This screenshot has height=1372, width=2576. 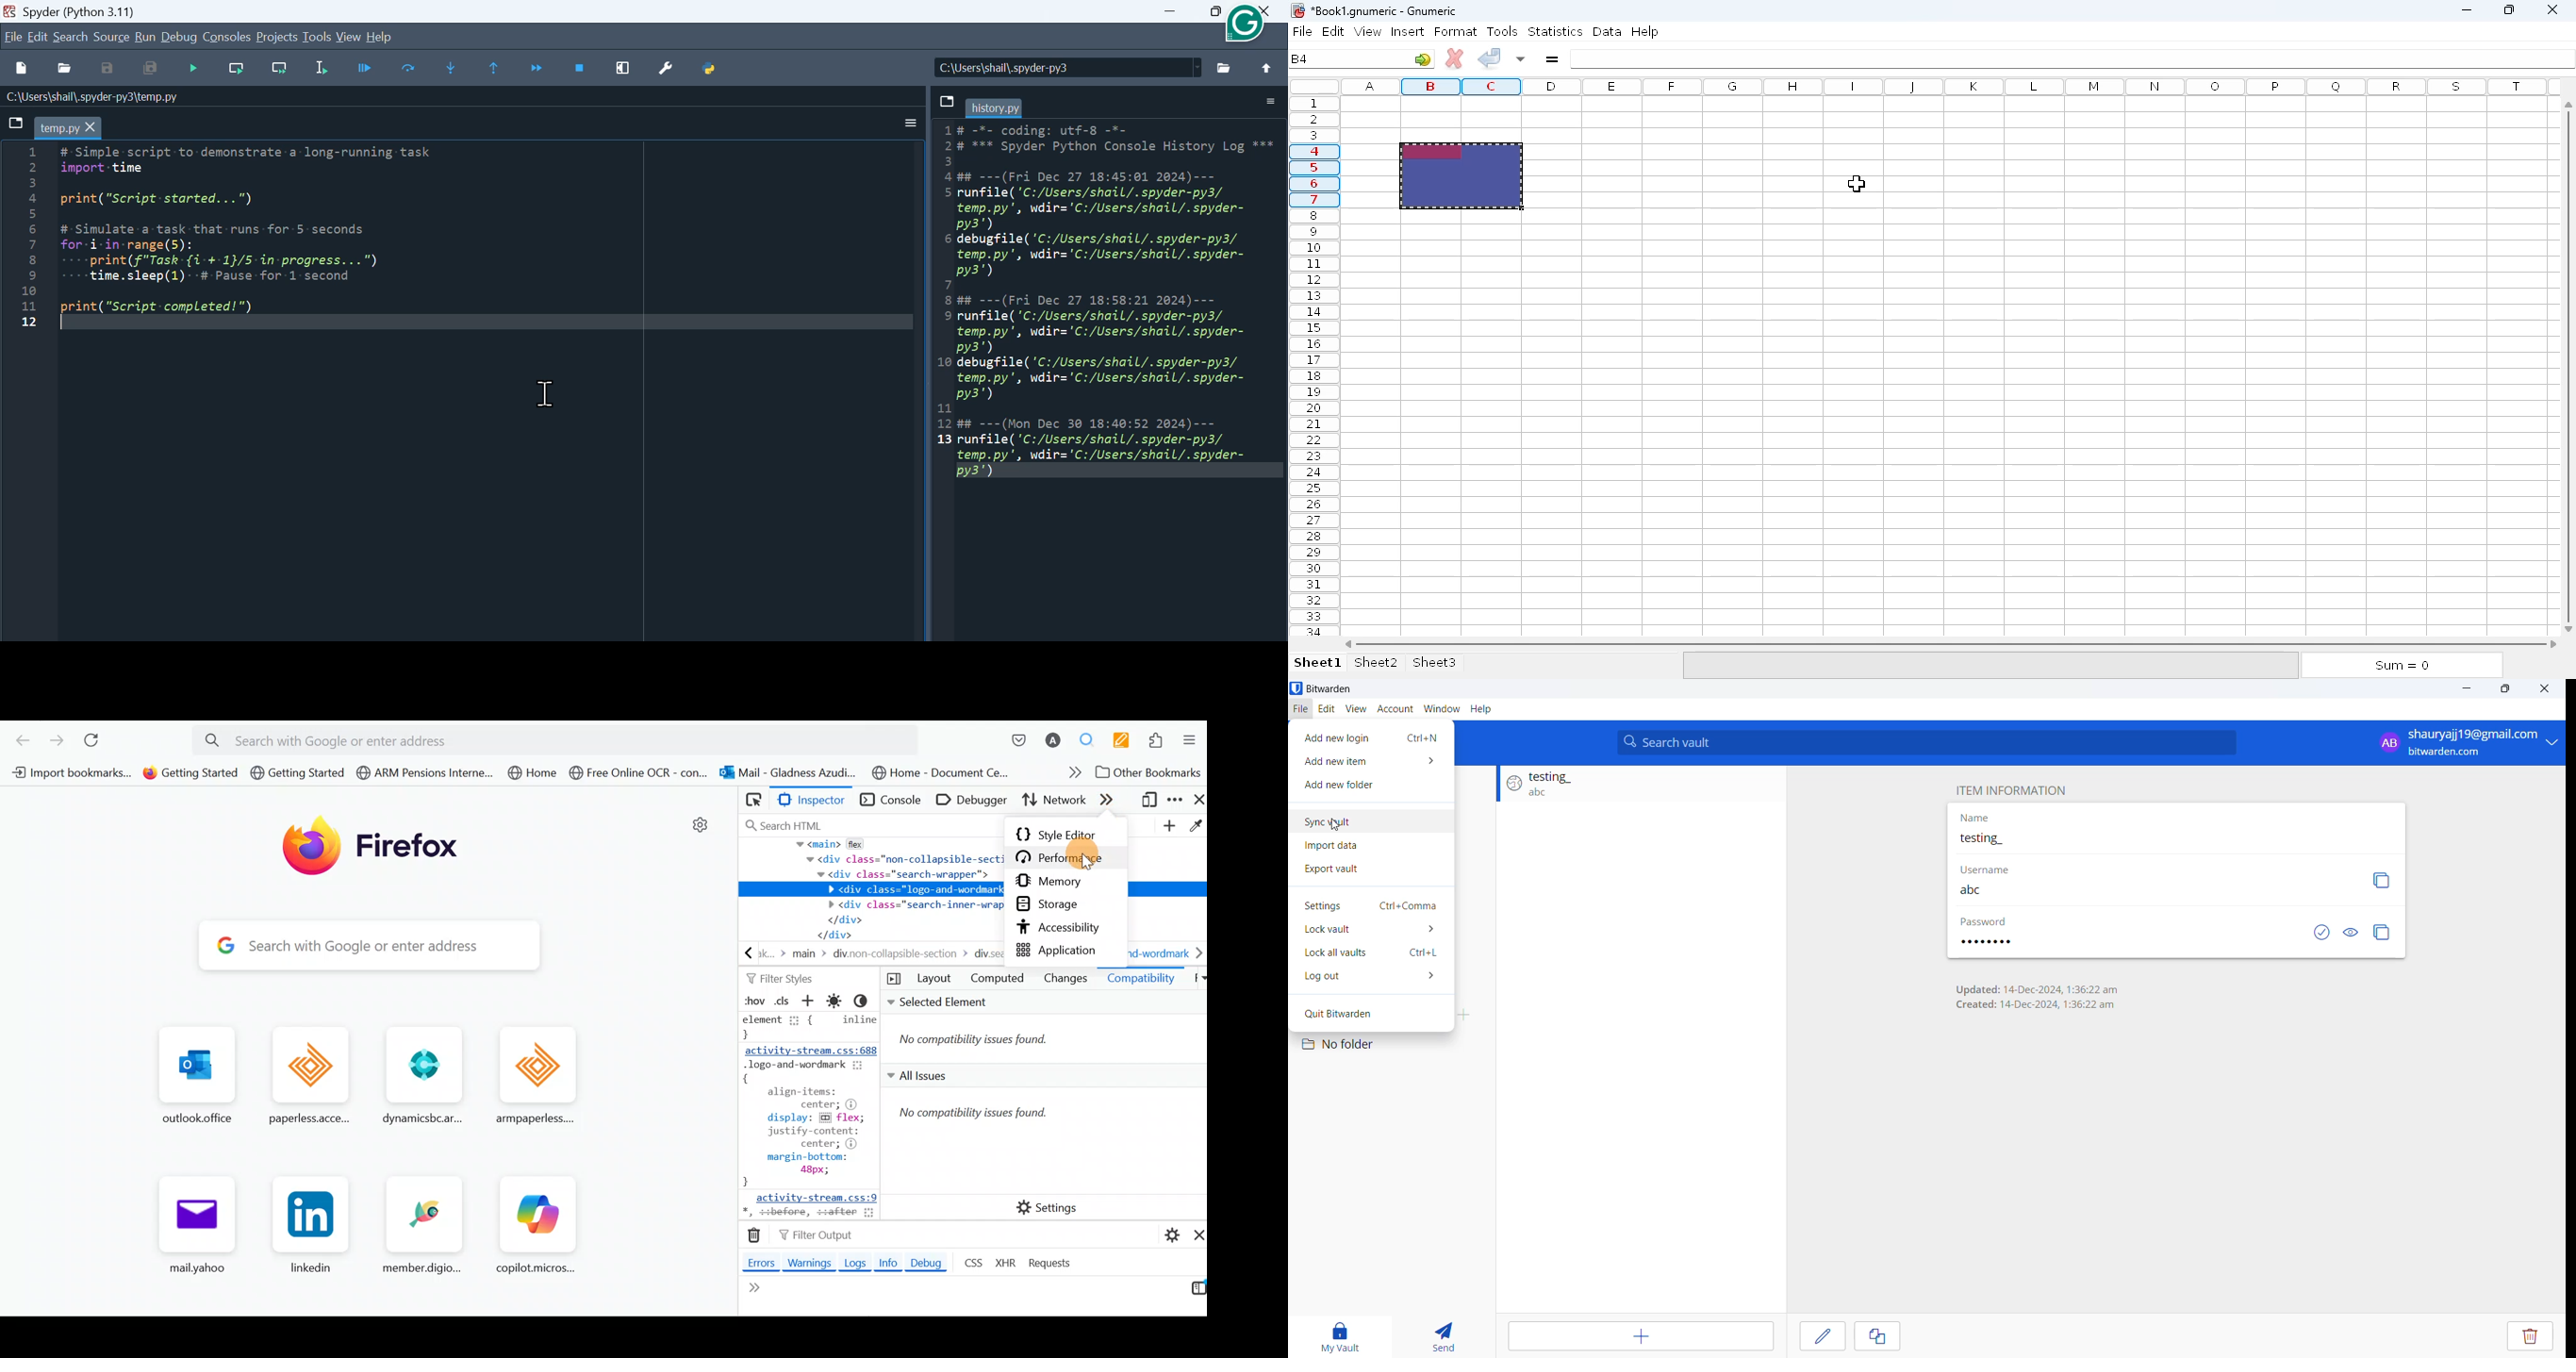 What do you see at coordinates (1091, 739) in the screenshot?
I see `Multiple search & highlight` at bounding box center [1091, 739].